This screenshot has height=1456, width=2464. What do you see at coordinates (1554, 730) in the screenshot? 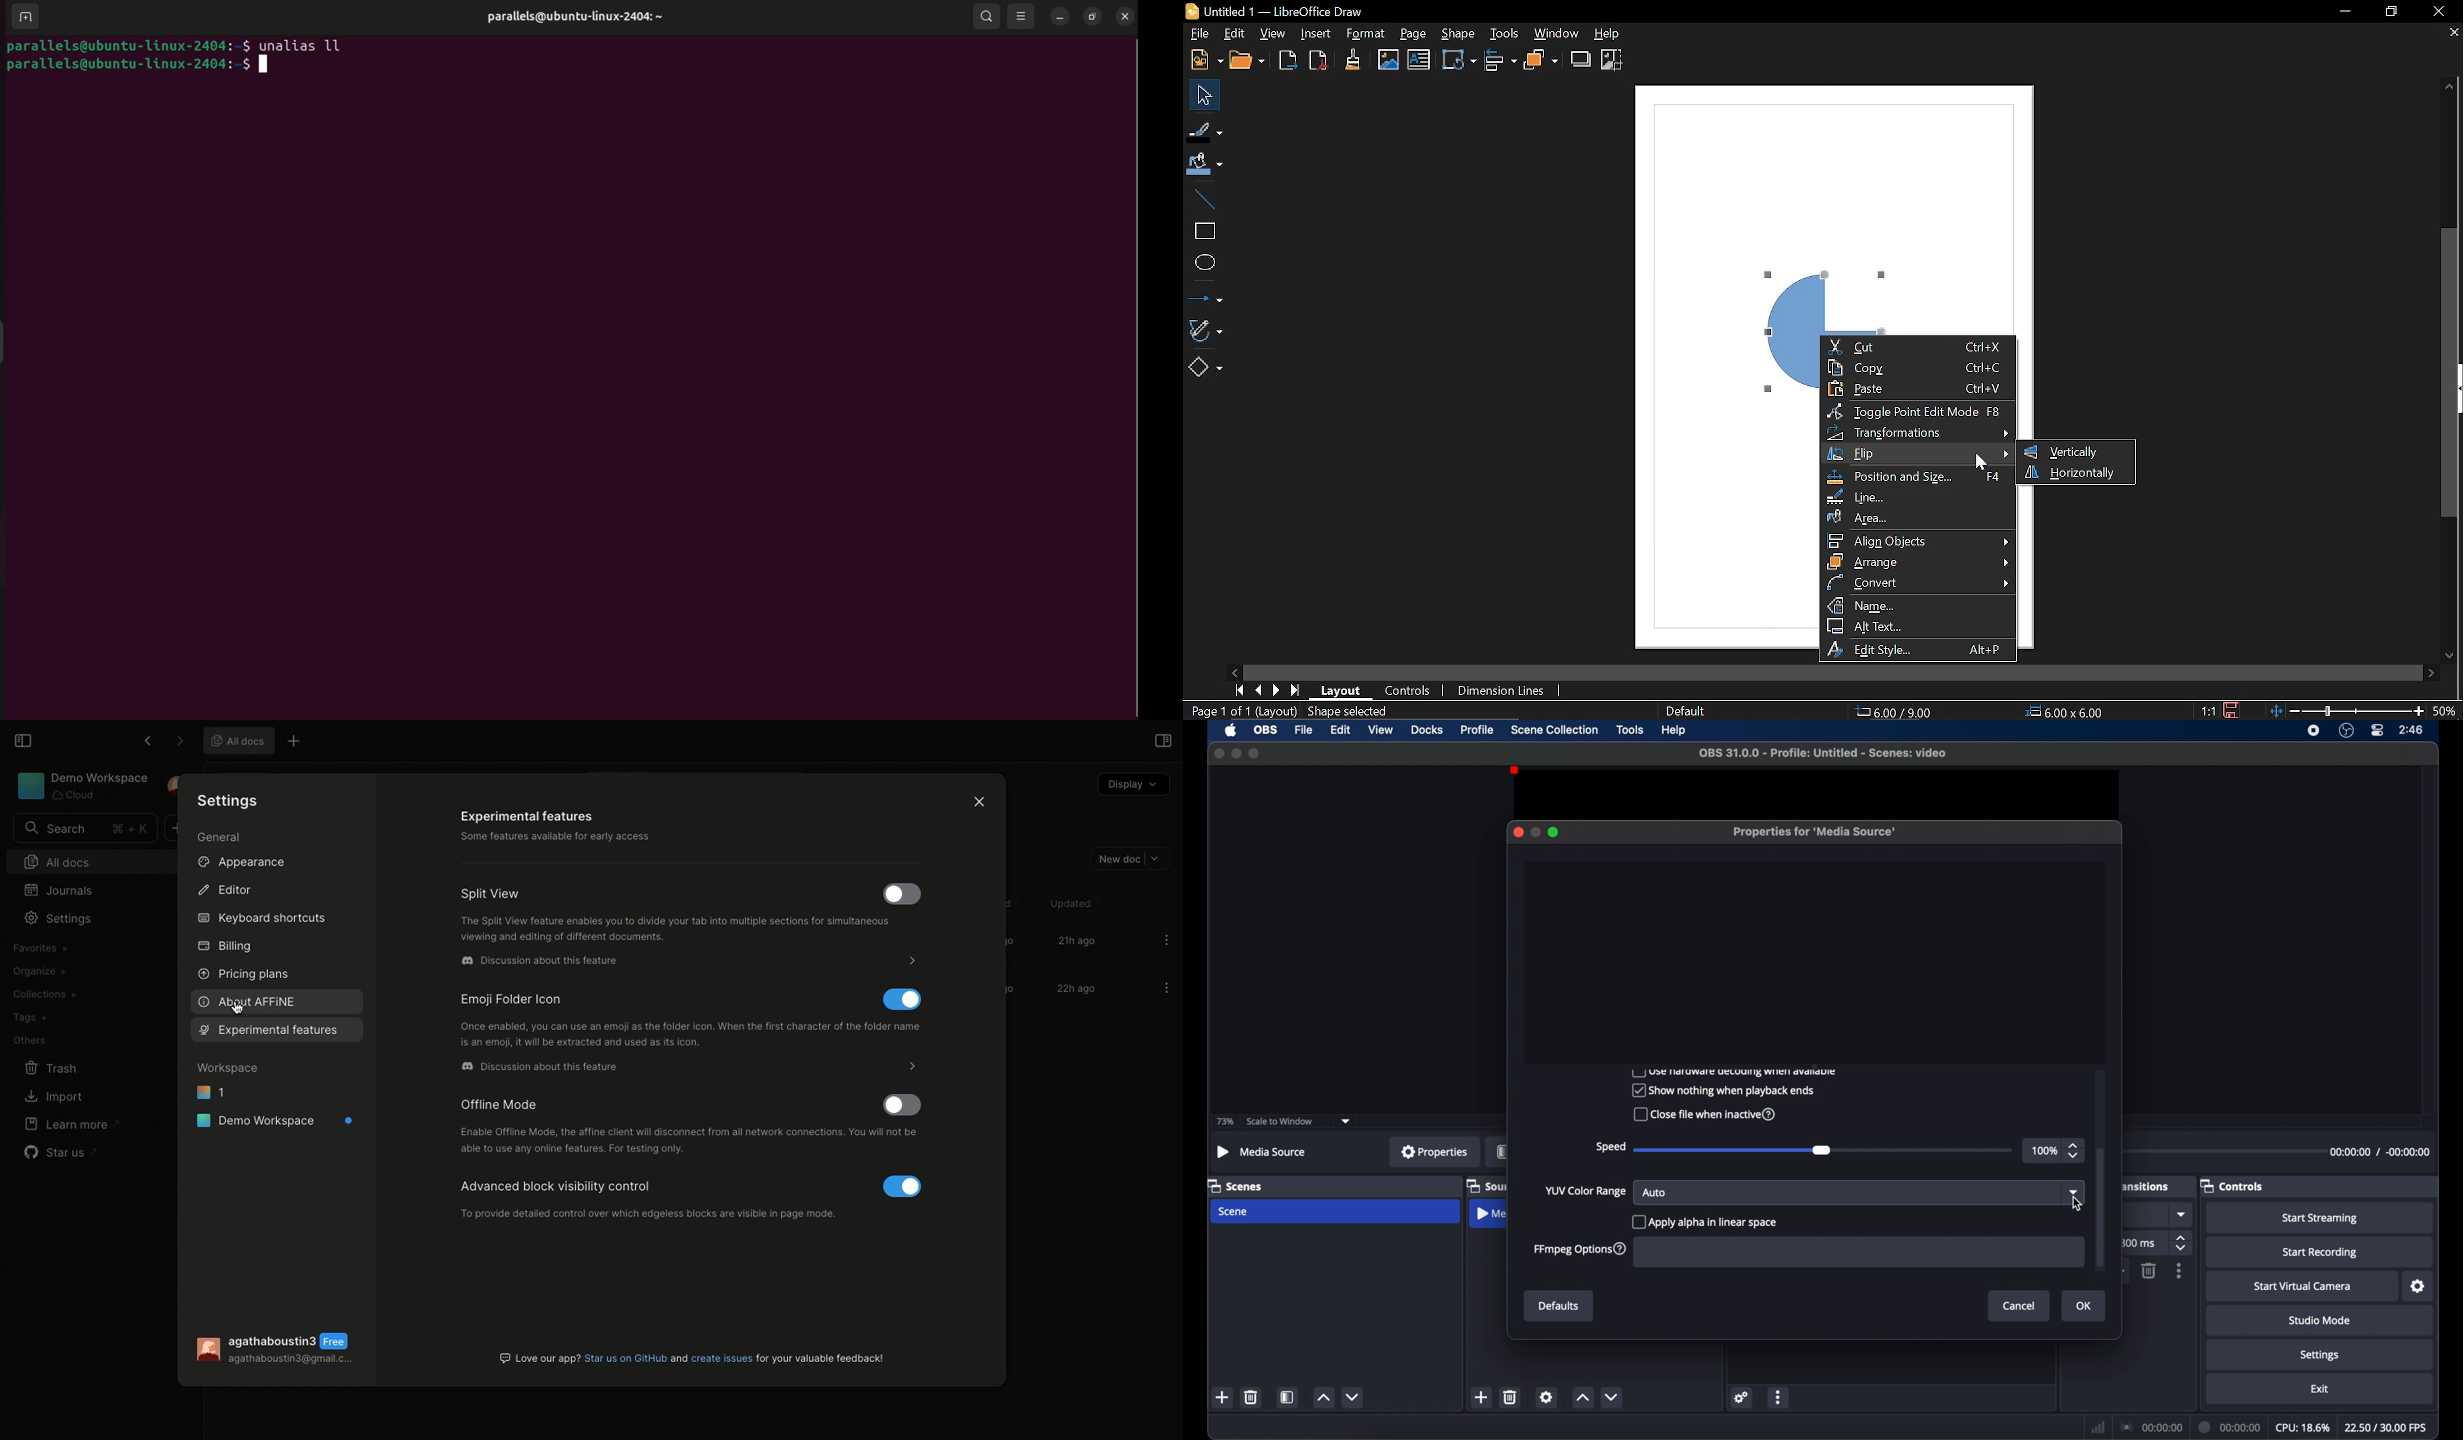
I see `scene collection` at bounding box center [1554, 730].